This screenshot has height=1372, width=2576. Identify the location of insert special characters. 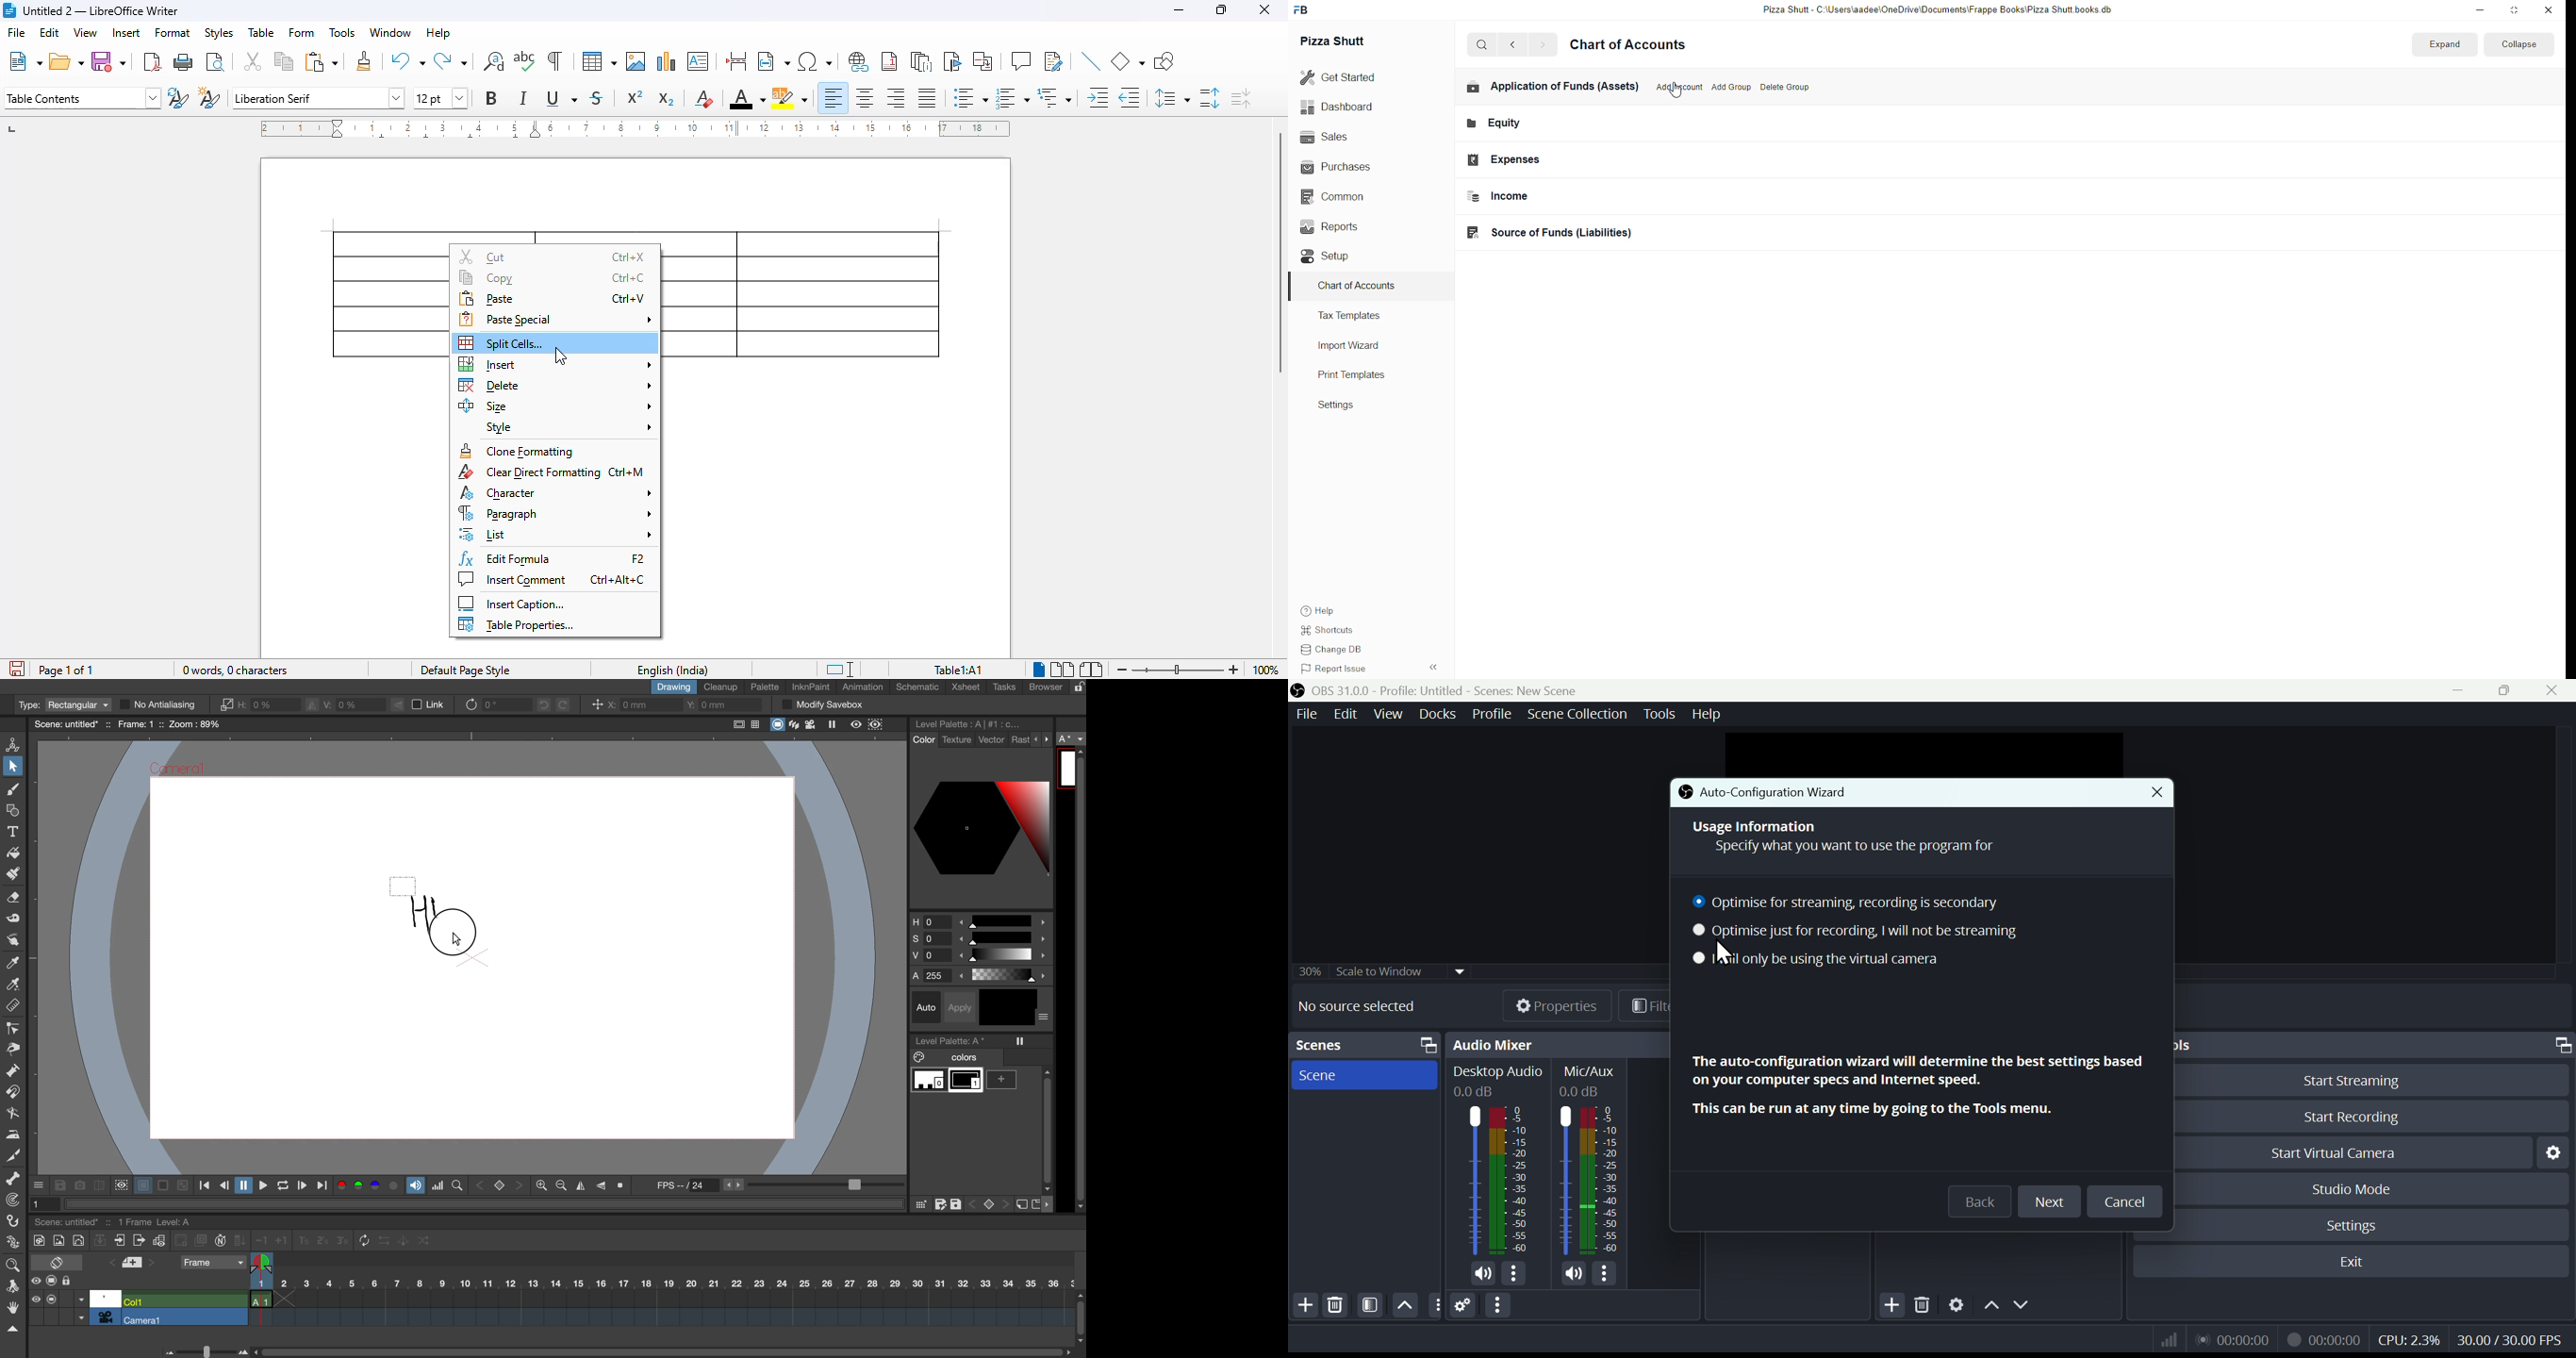
(816, 61).